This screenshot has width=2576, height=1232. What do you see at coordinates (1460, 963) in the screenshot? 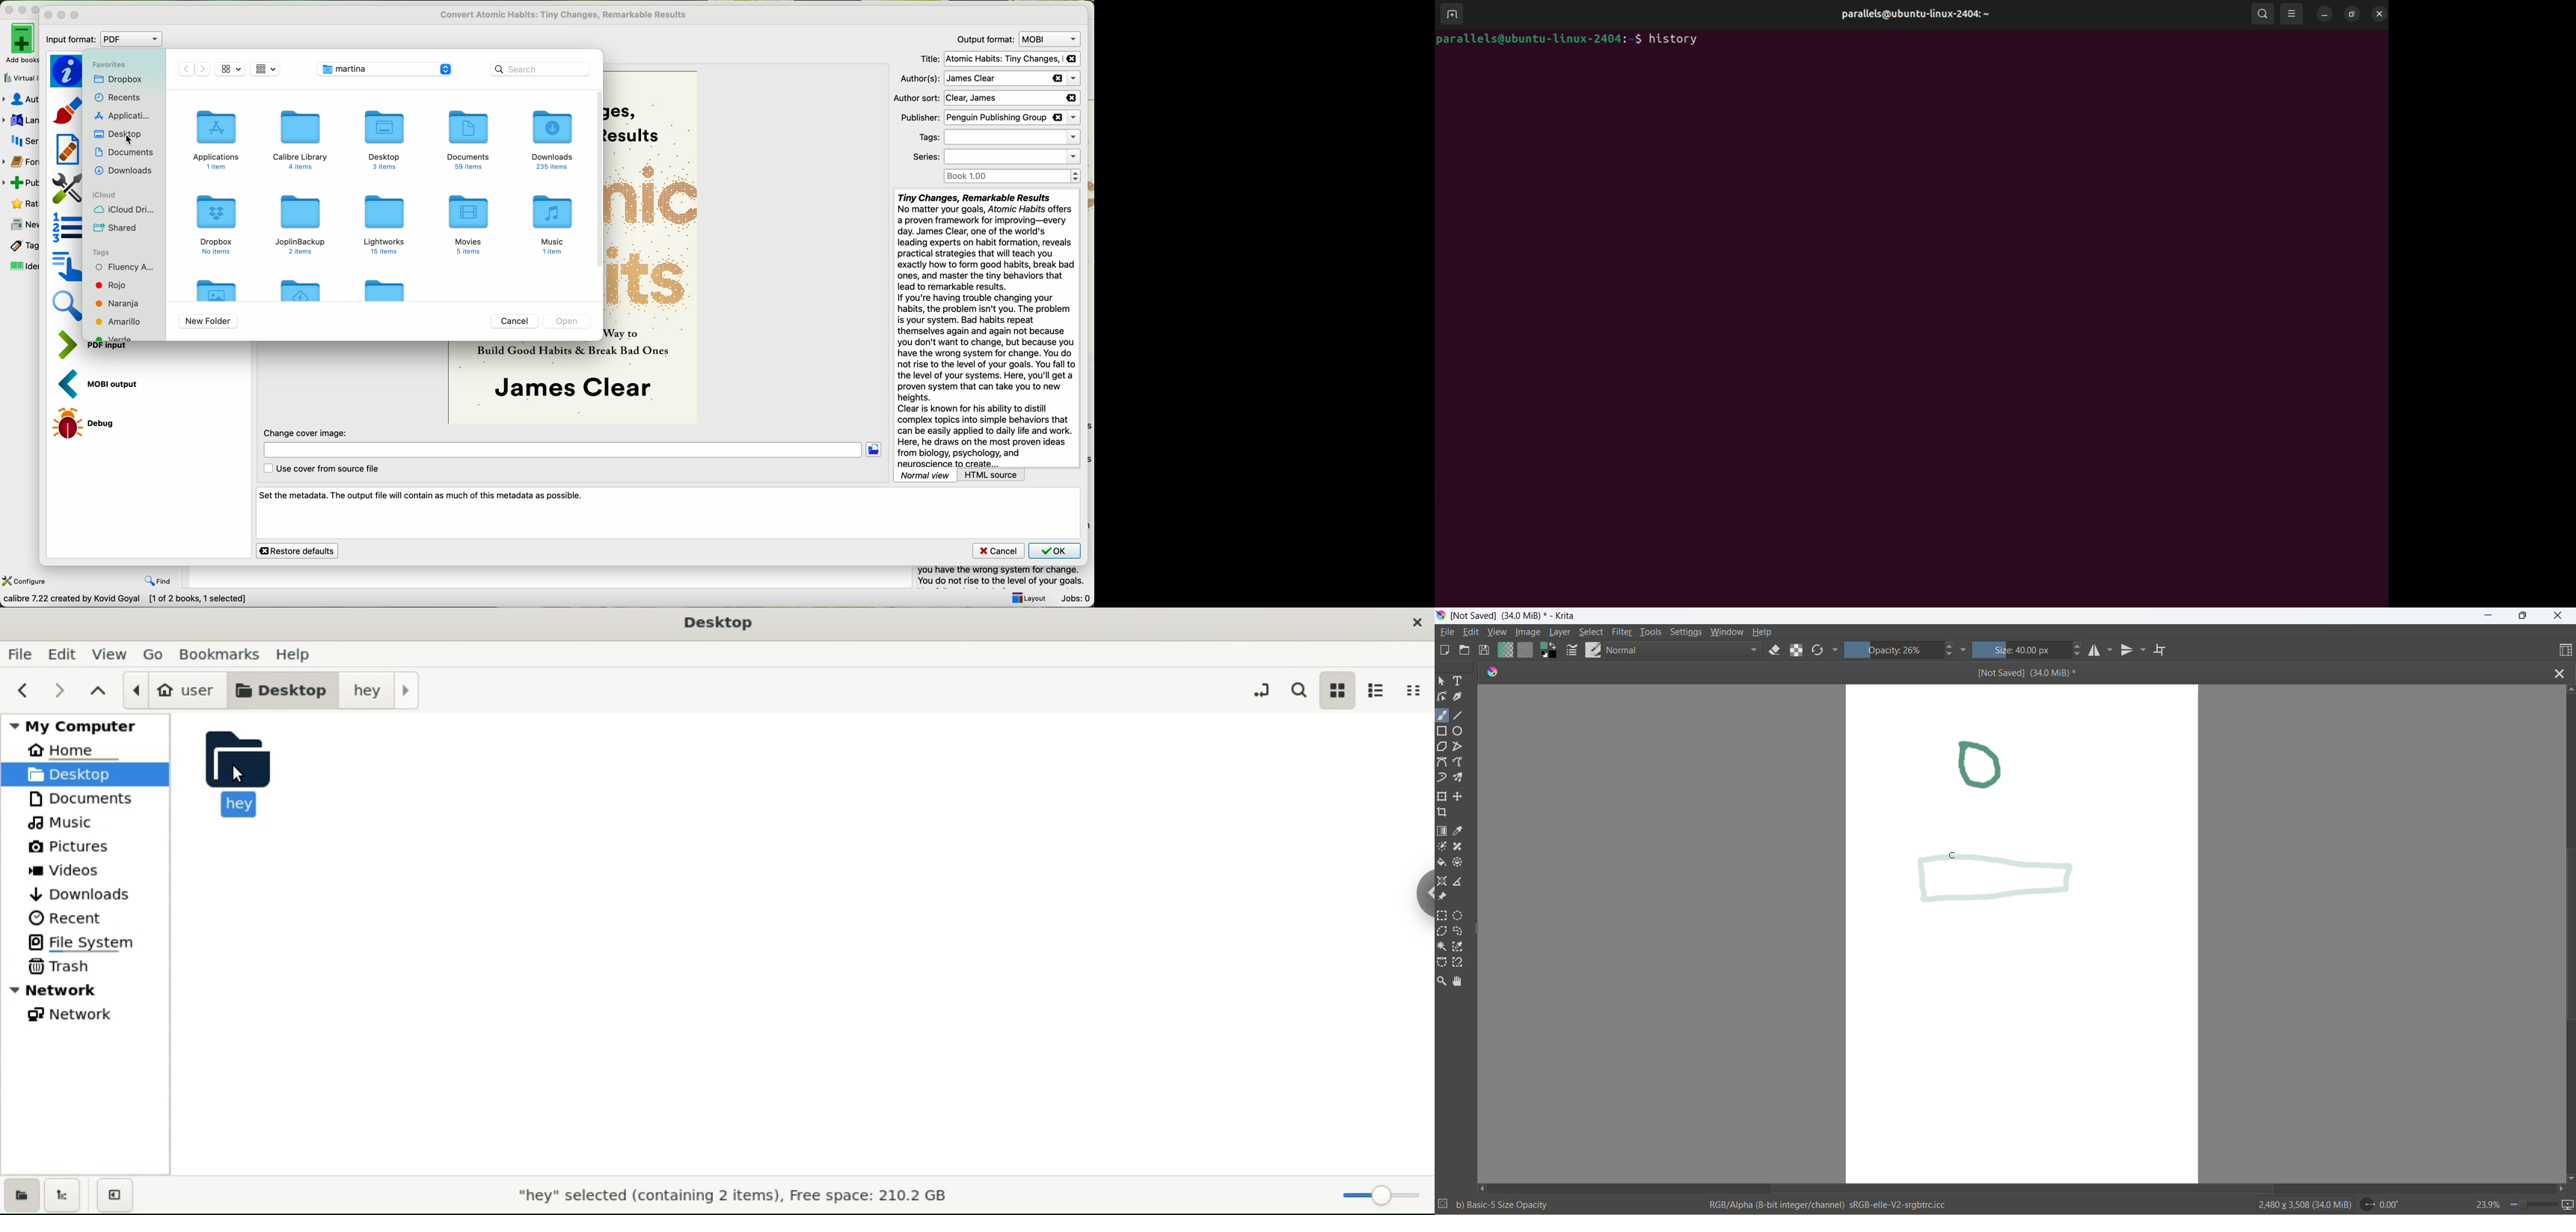
I see `magnetic curve selection tool` at bounding box center [1460, 963].